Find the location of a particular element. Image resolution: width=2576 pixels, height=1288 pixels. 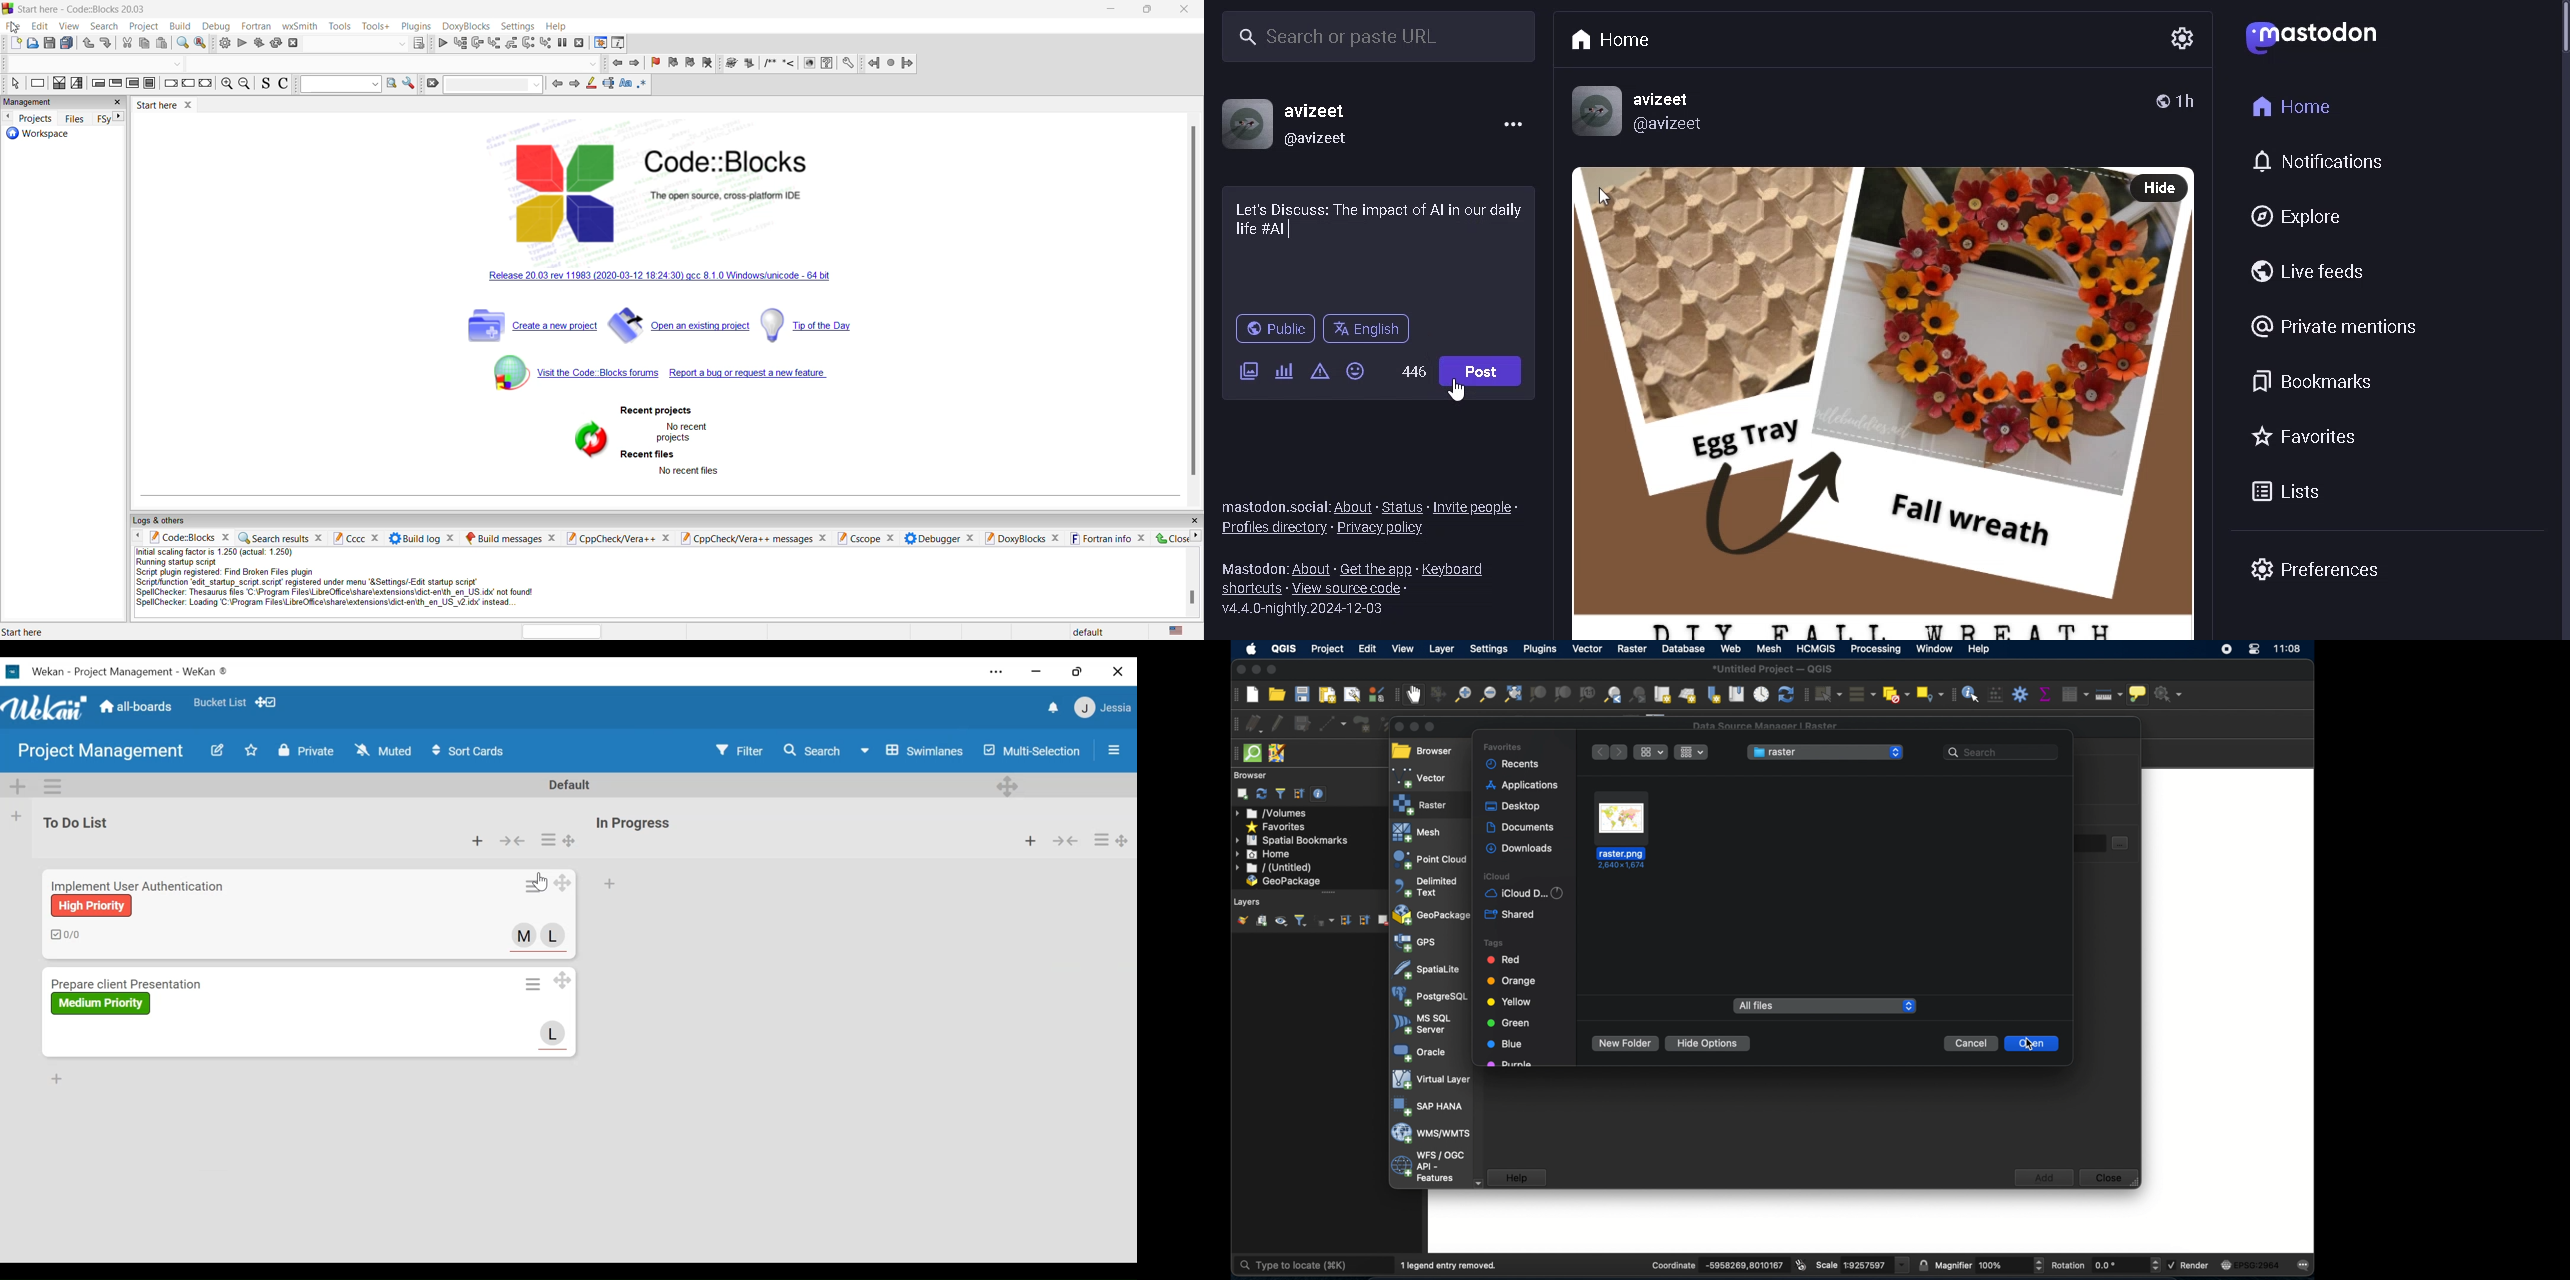

next line is located at coordinates (477, 43).